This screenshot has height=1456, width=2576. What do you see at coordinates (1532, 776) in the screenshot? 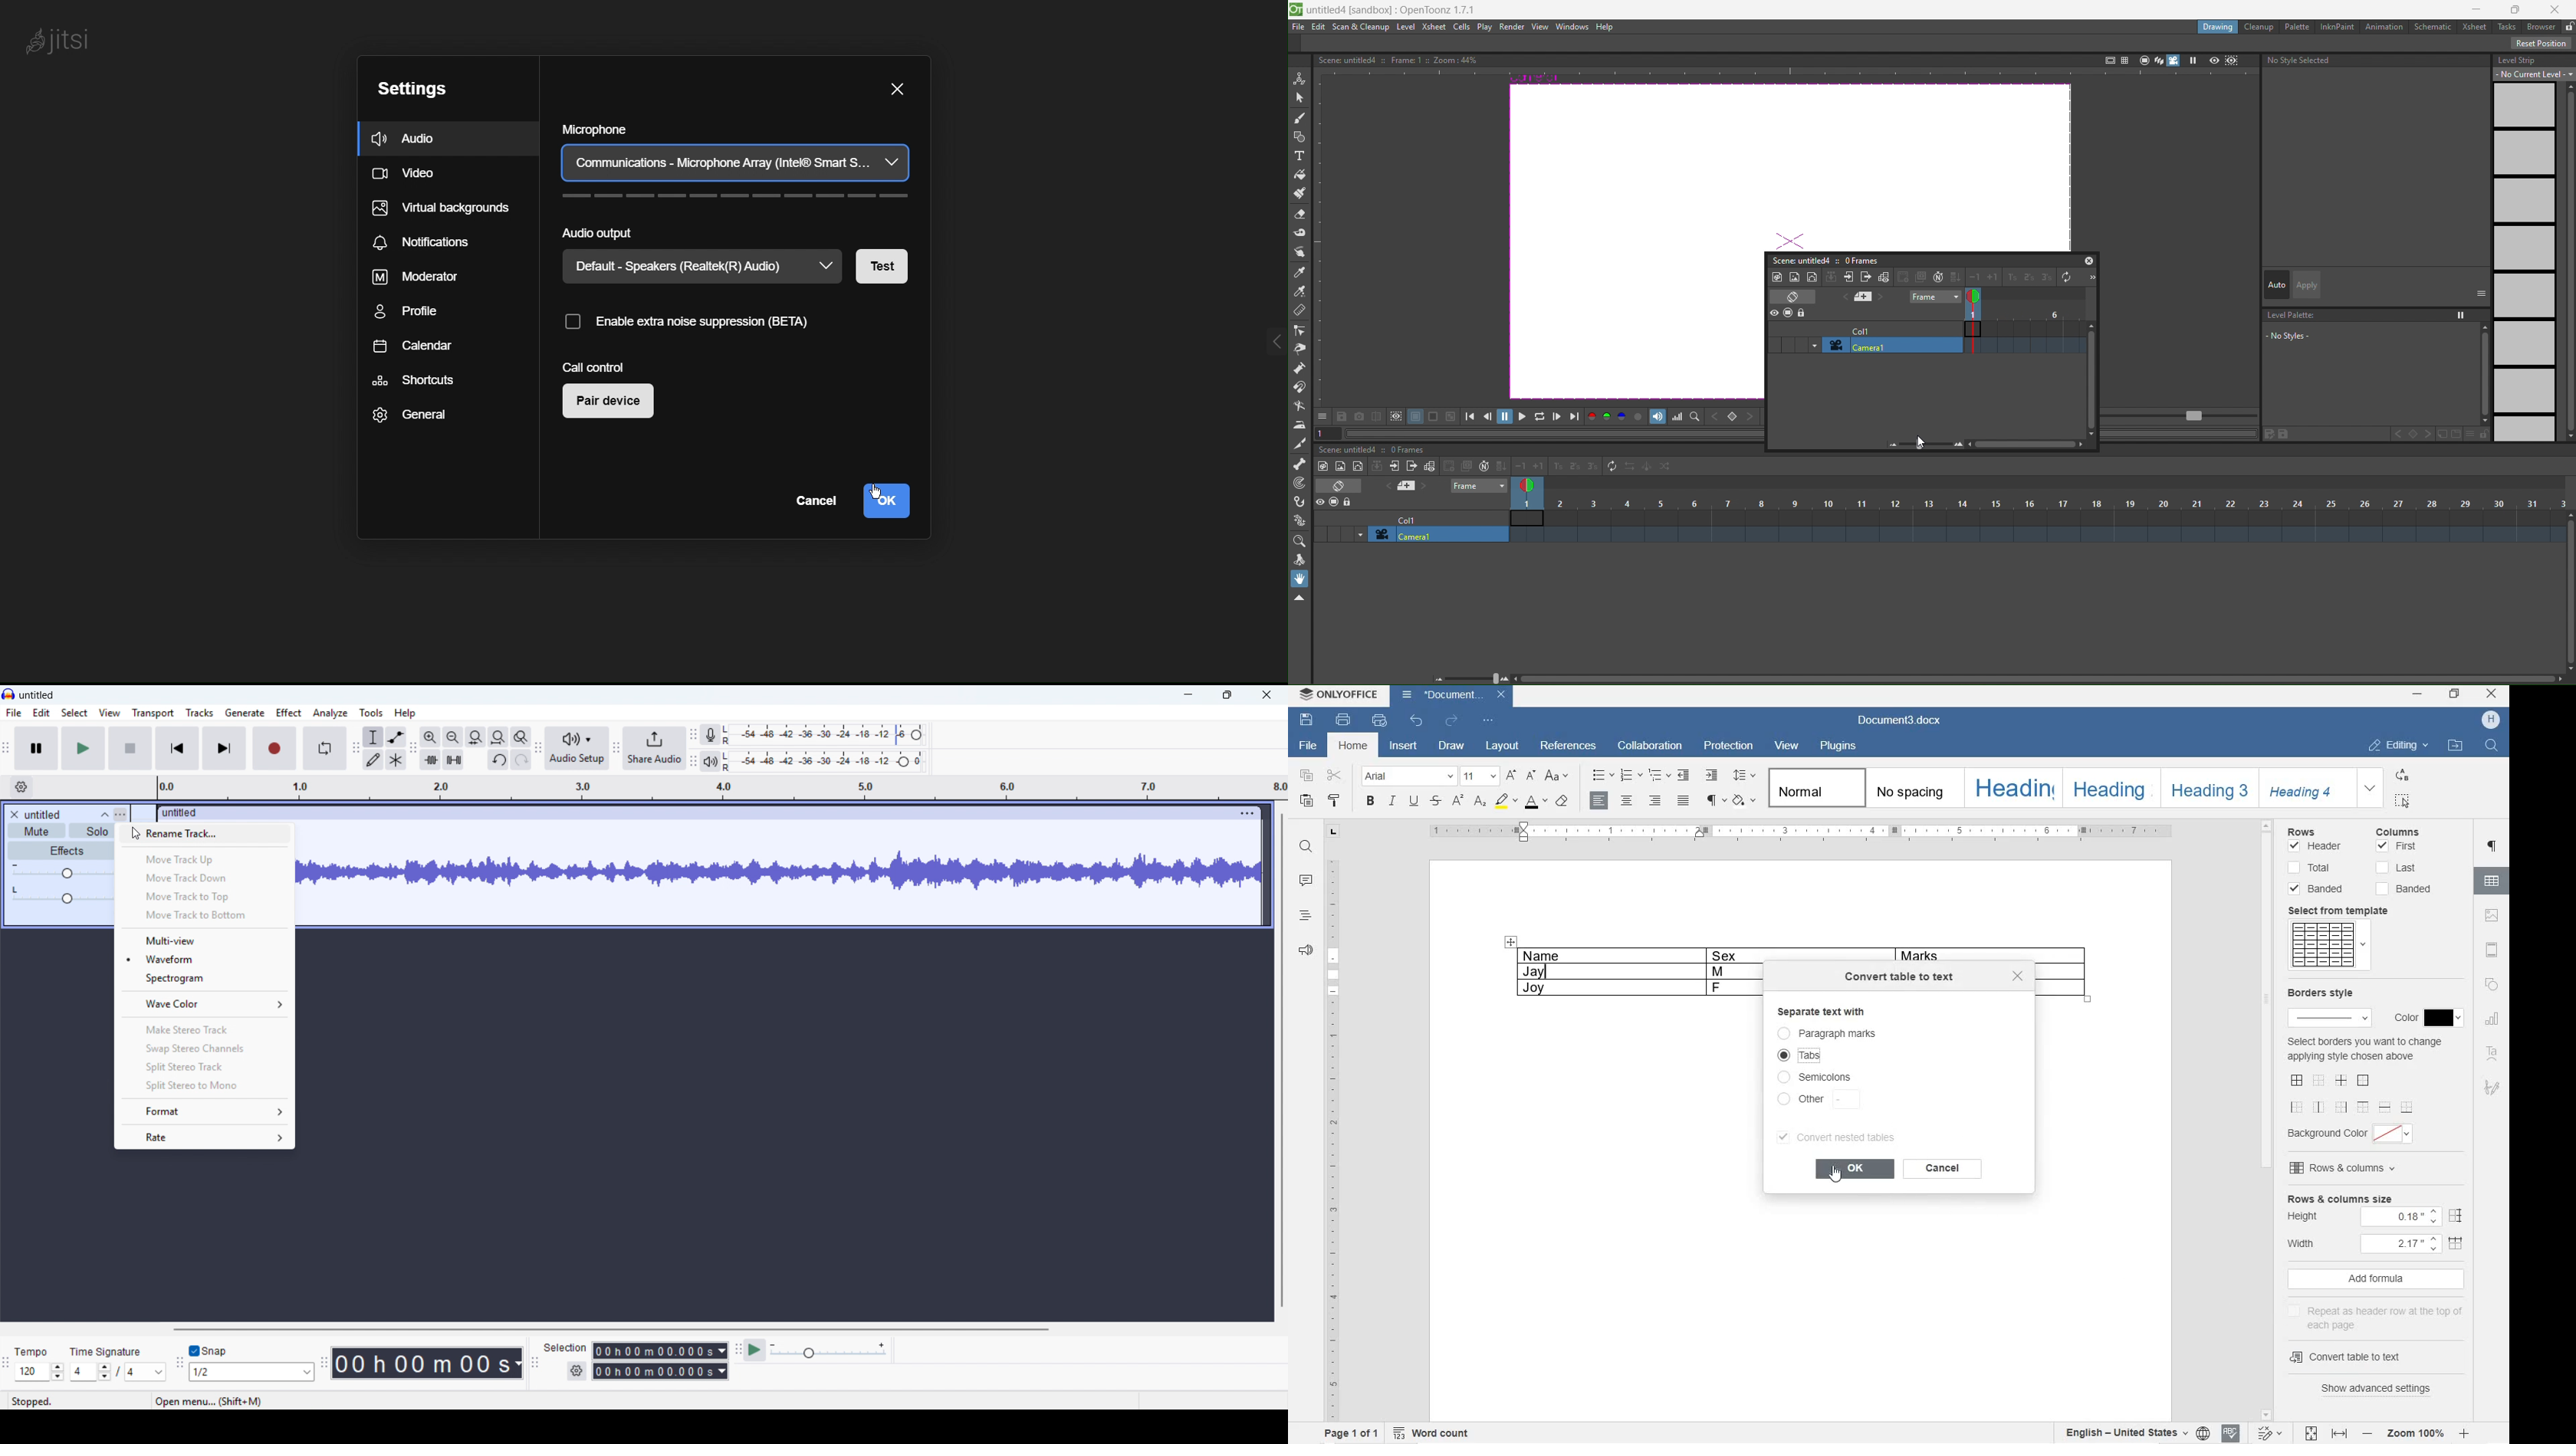
I see `DECREMENT FONT SIZE` at bounding box center [1532, 776].